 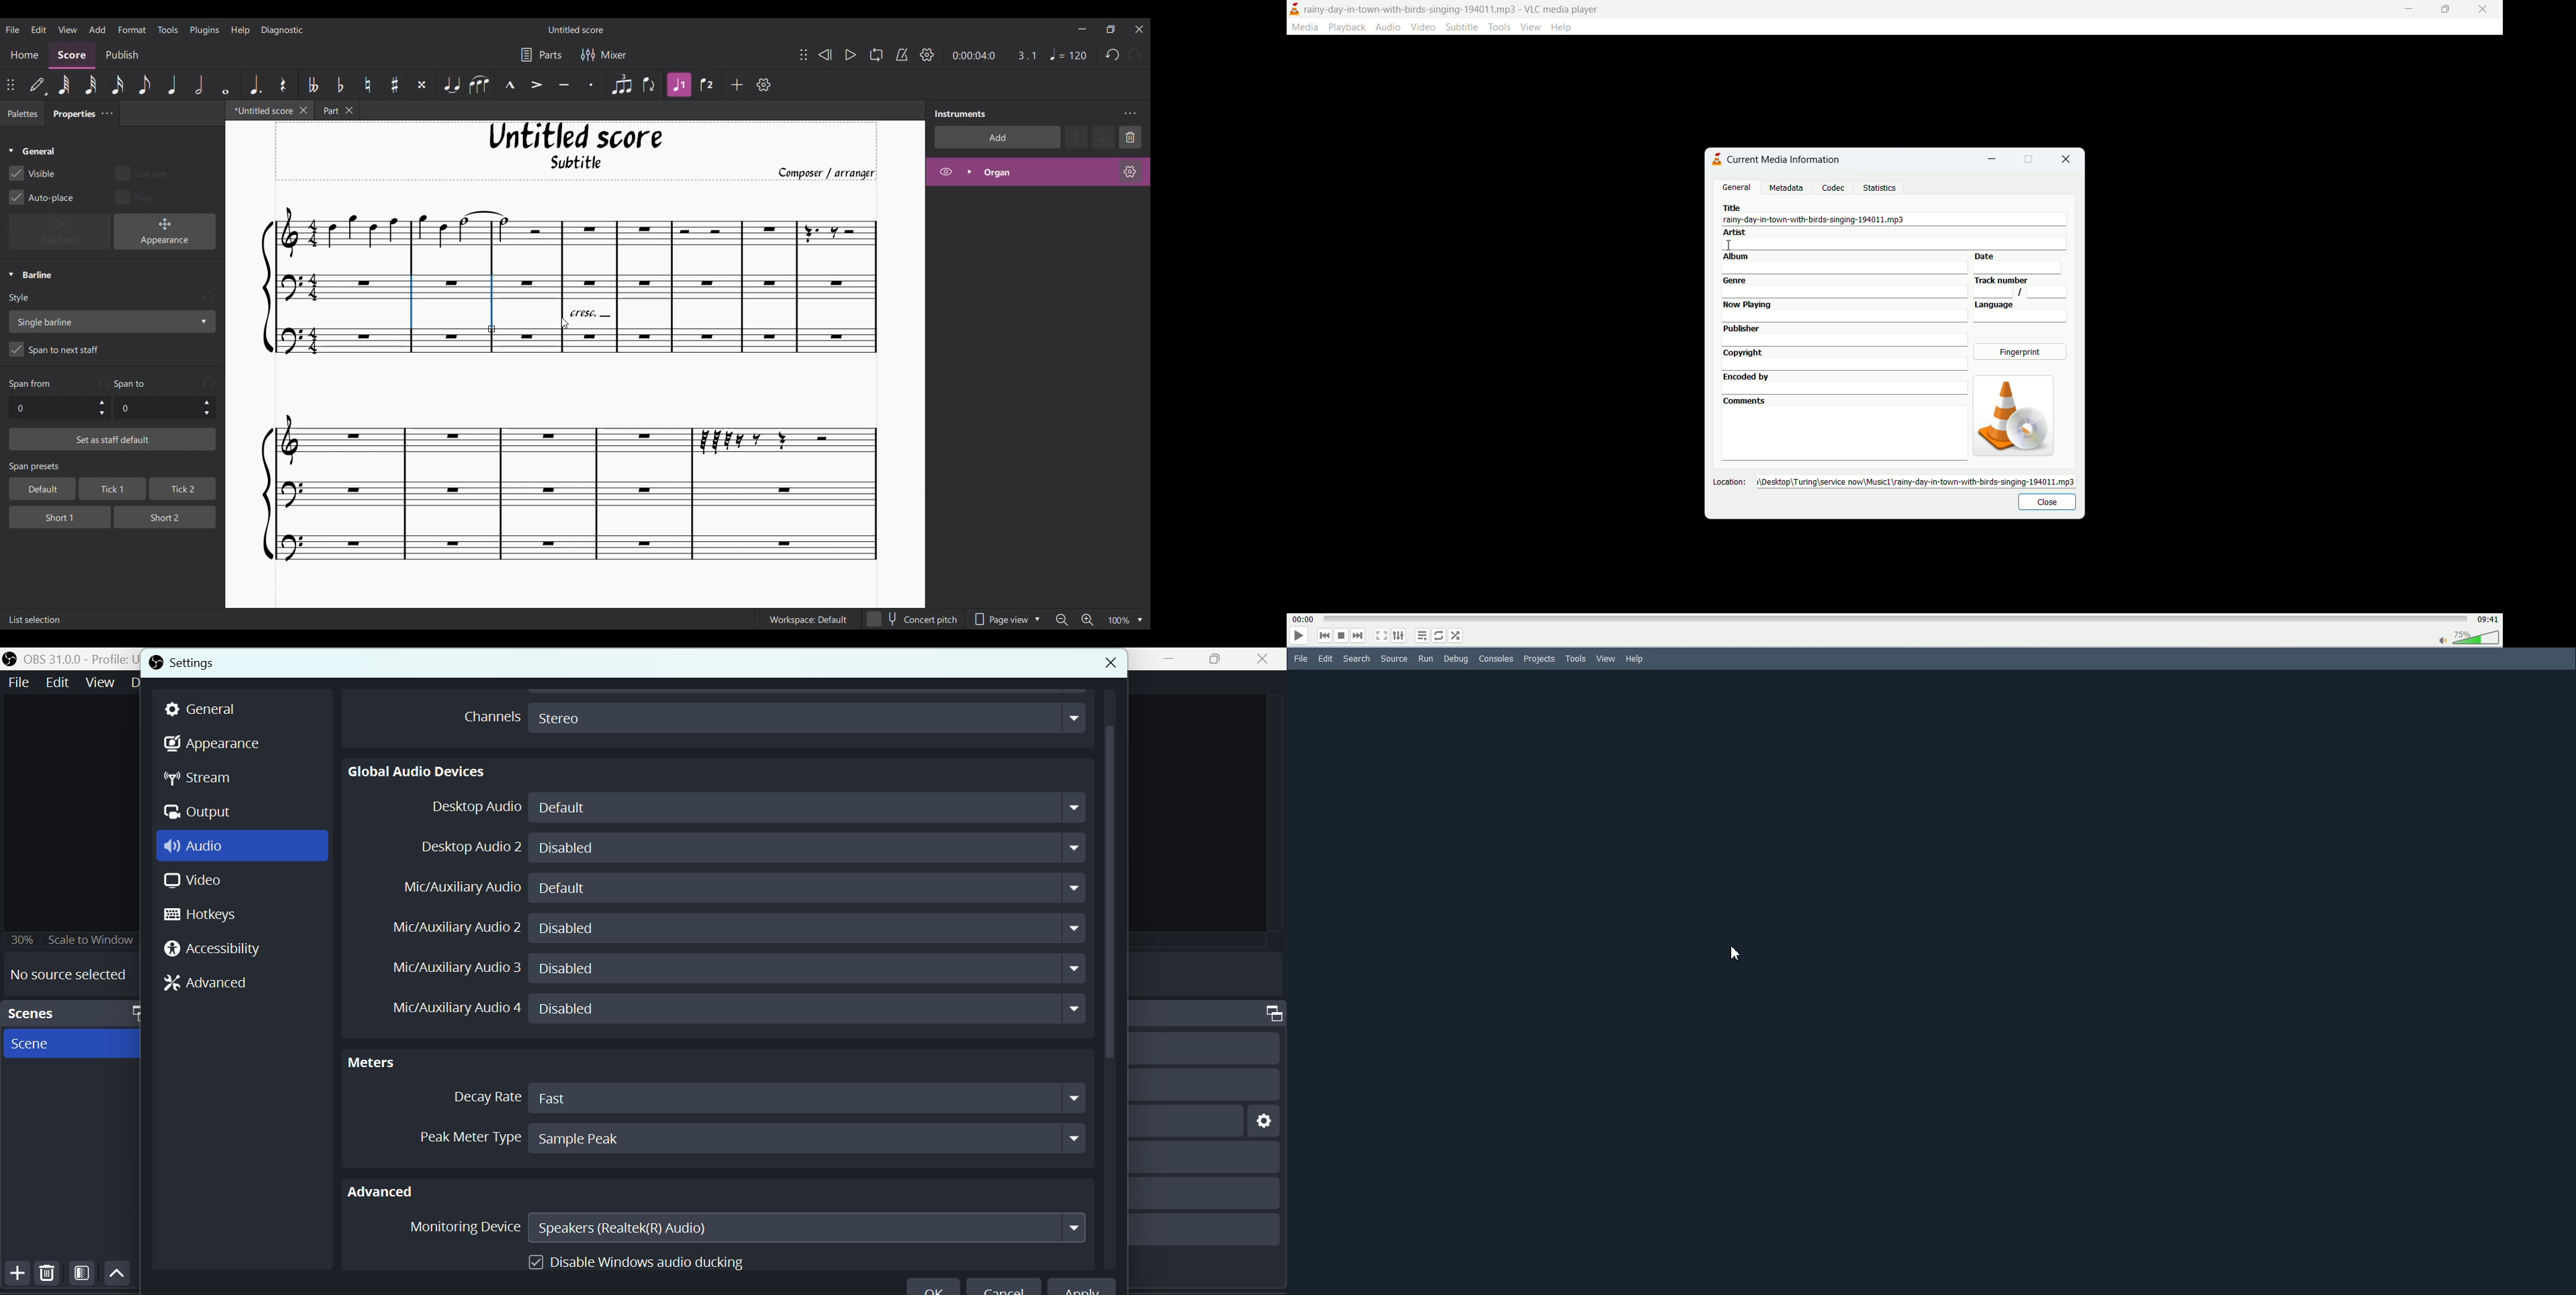 What do you see at coordinates (254, 84) in the screenshot?
I see `Augmentation dot` at bounding box center [254, 84].